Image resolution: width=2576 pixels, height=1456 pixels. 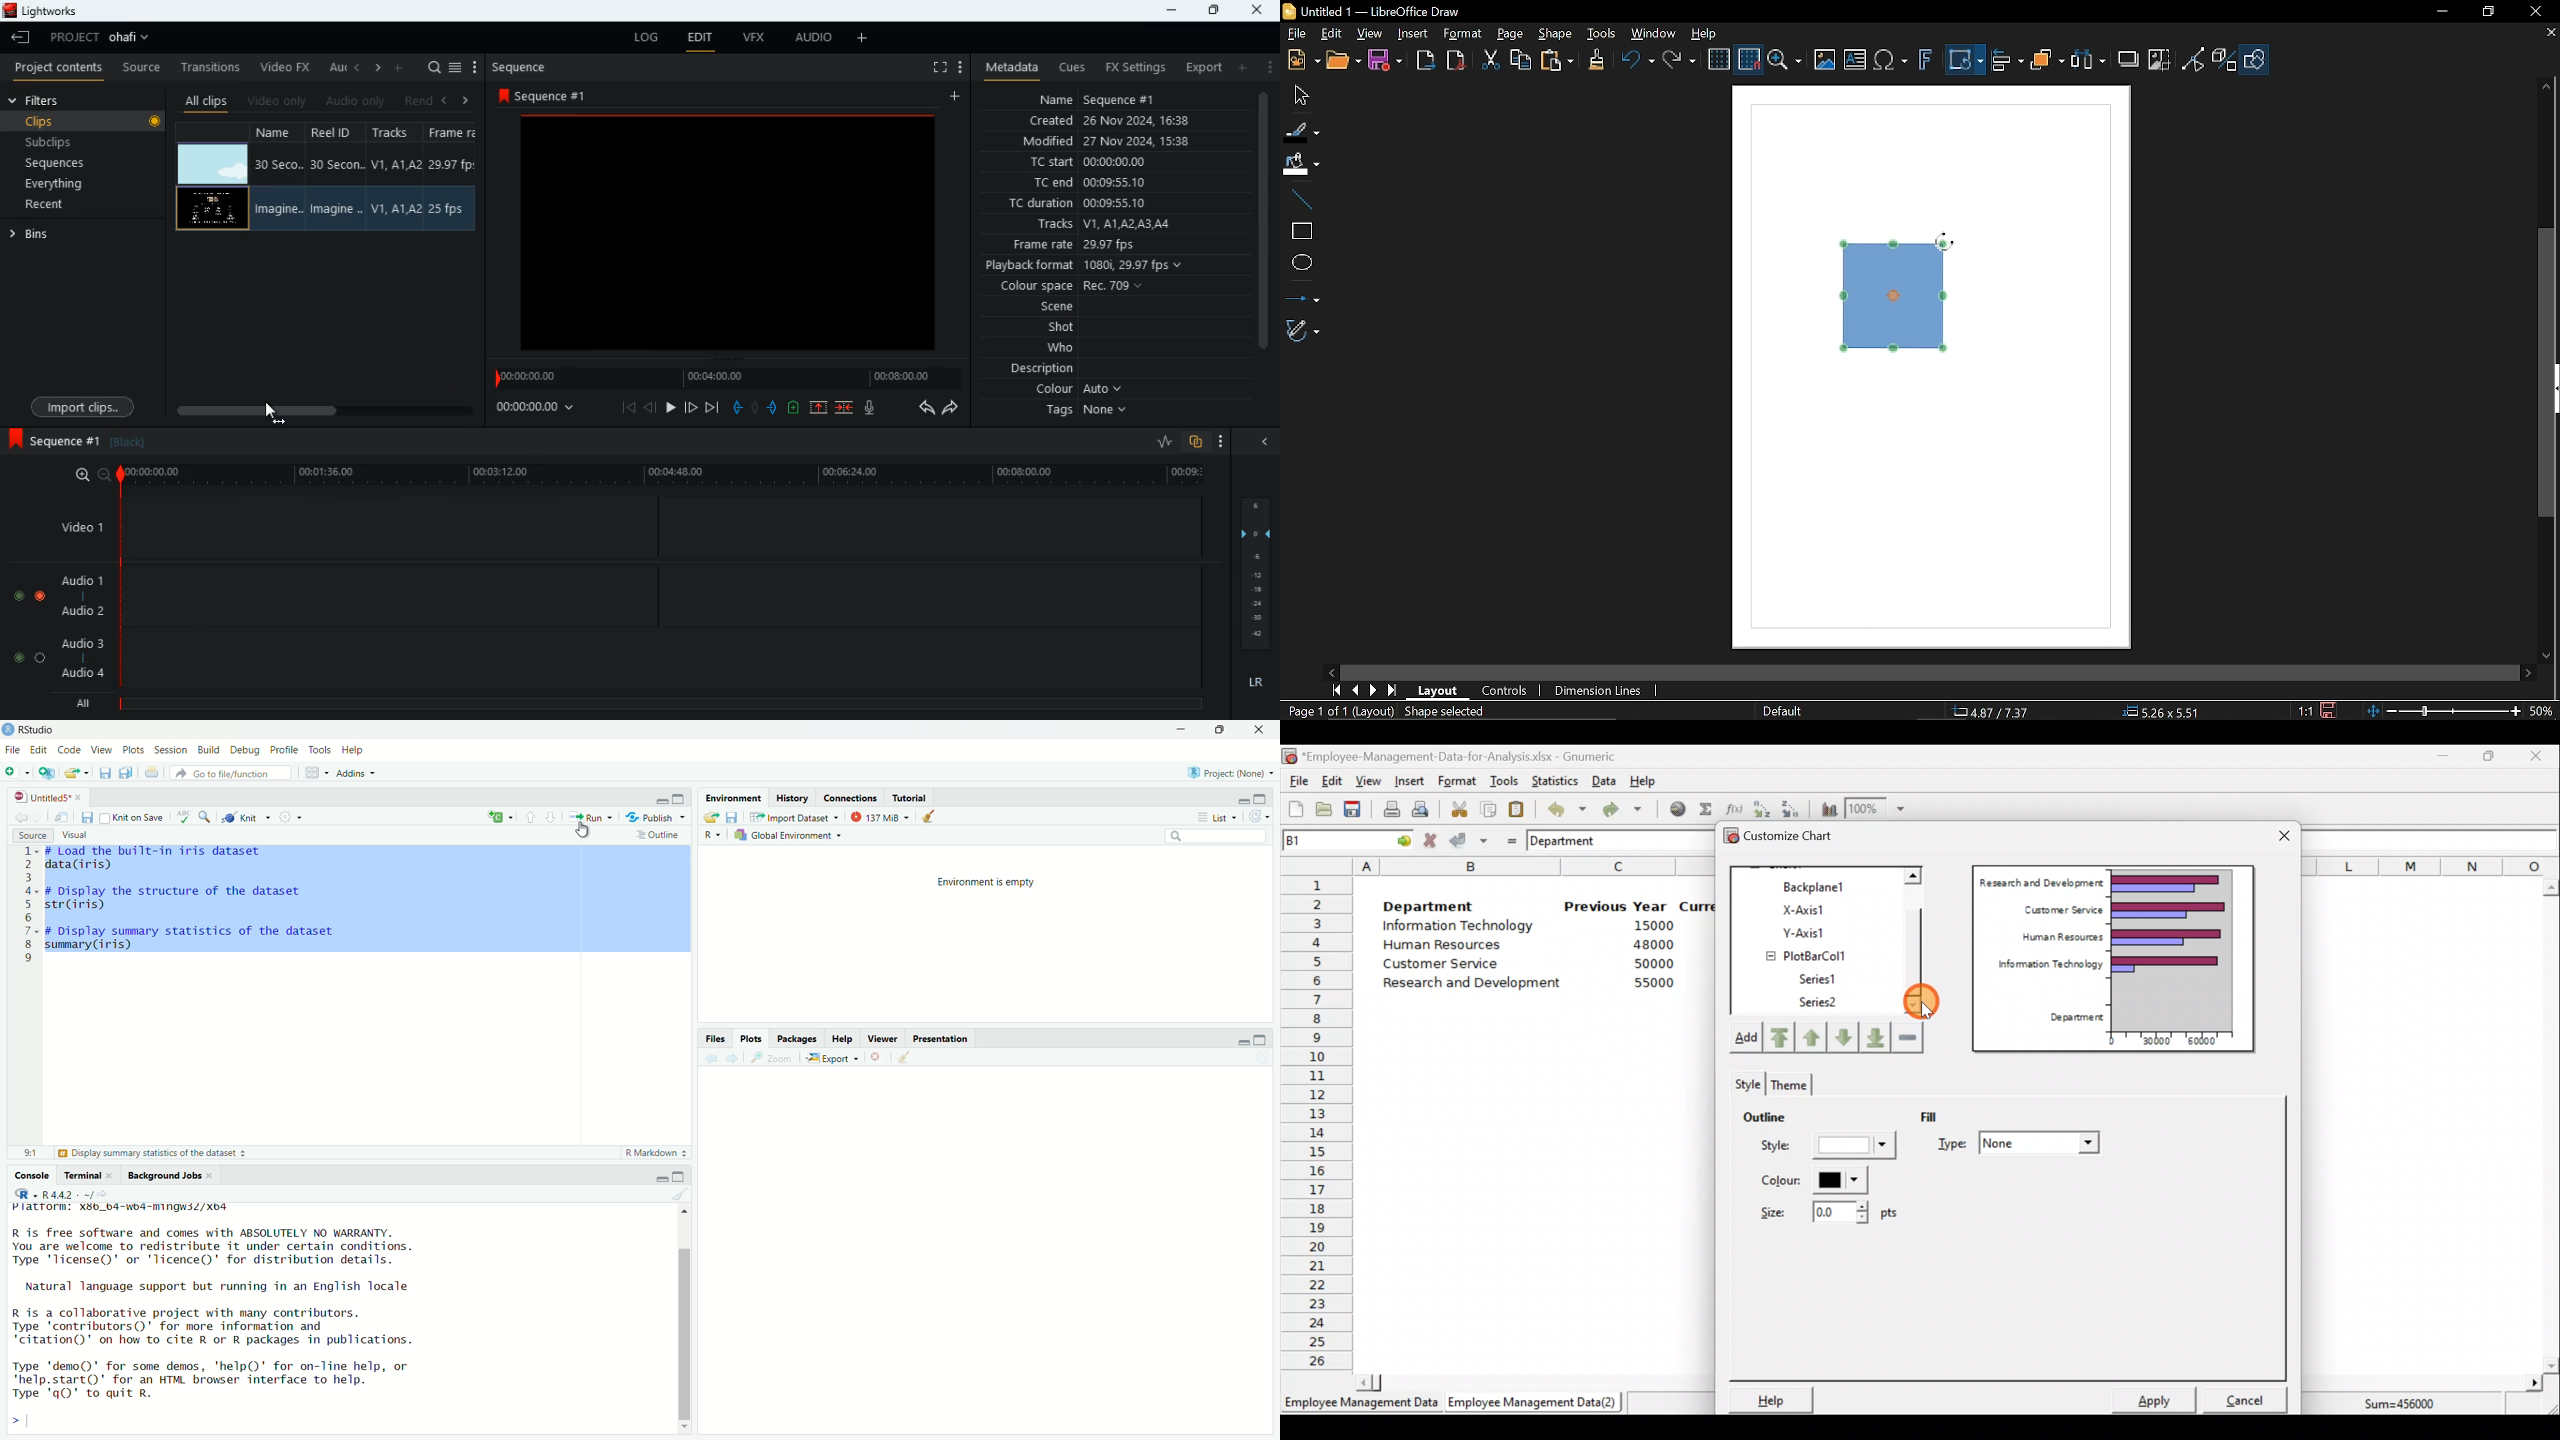 I want to click on Zoom, so click(x=1876, y=808).